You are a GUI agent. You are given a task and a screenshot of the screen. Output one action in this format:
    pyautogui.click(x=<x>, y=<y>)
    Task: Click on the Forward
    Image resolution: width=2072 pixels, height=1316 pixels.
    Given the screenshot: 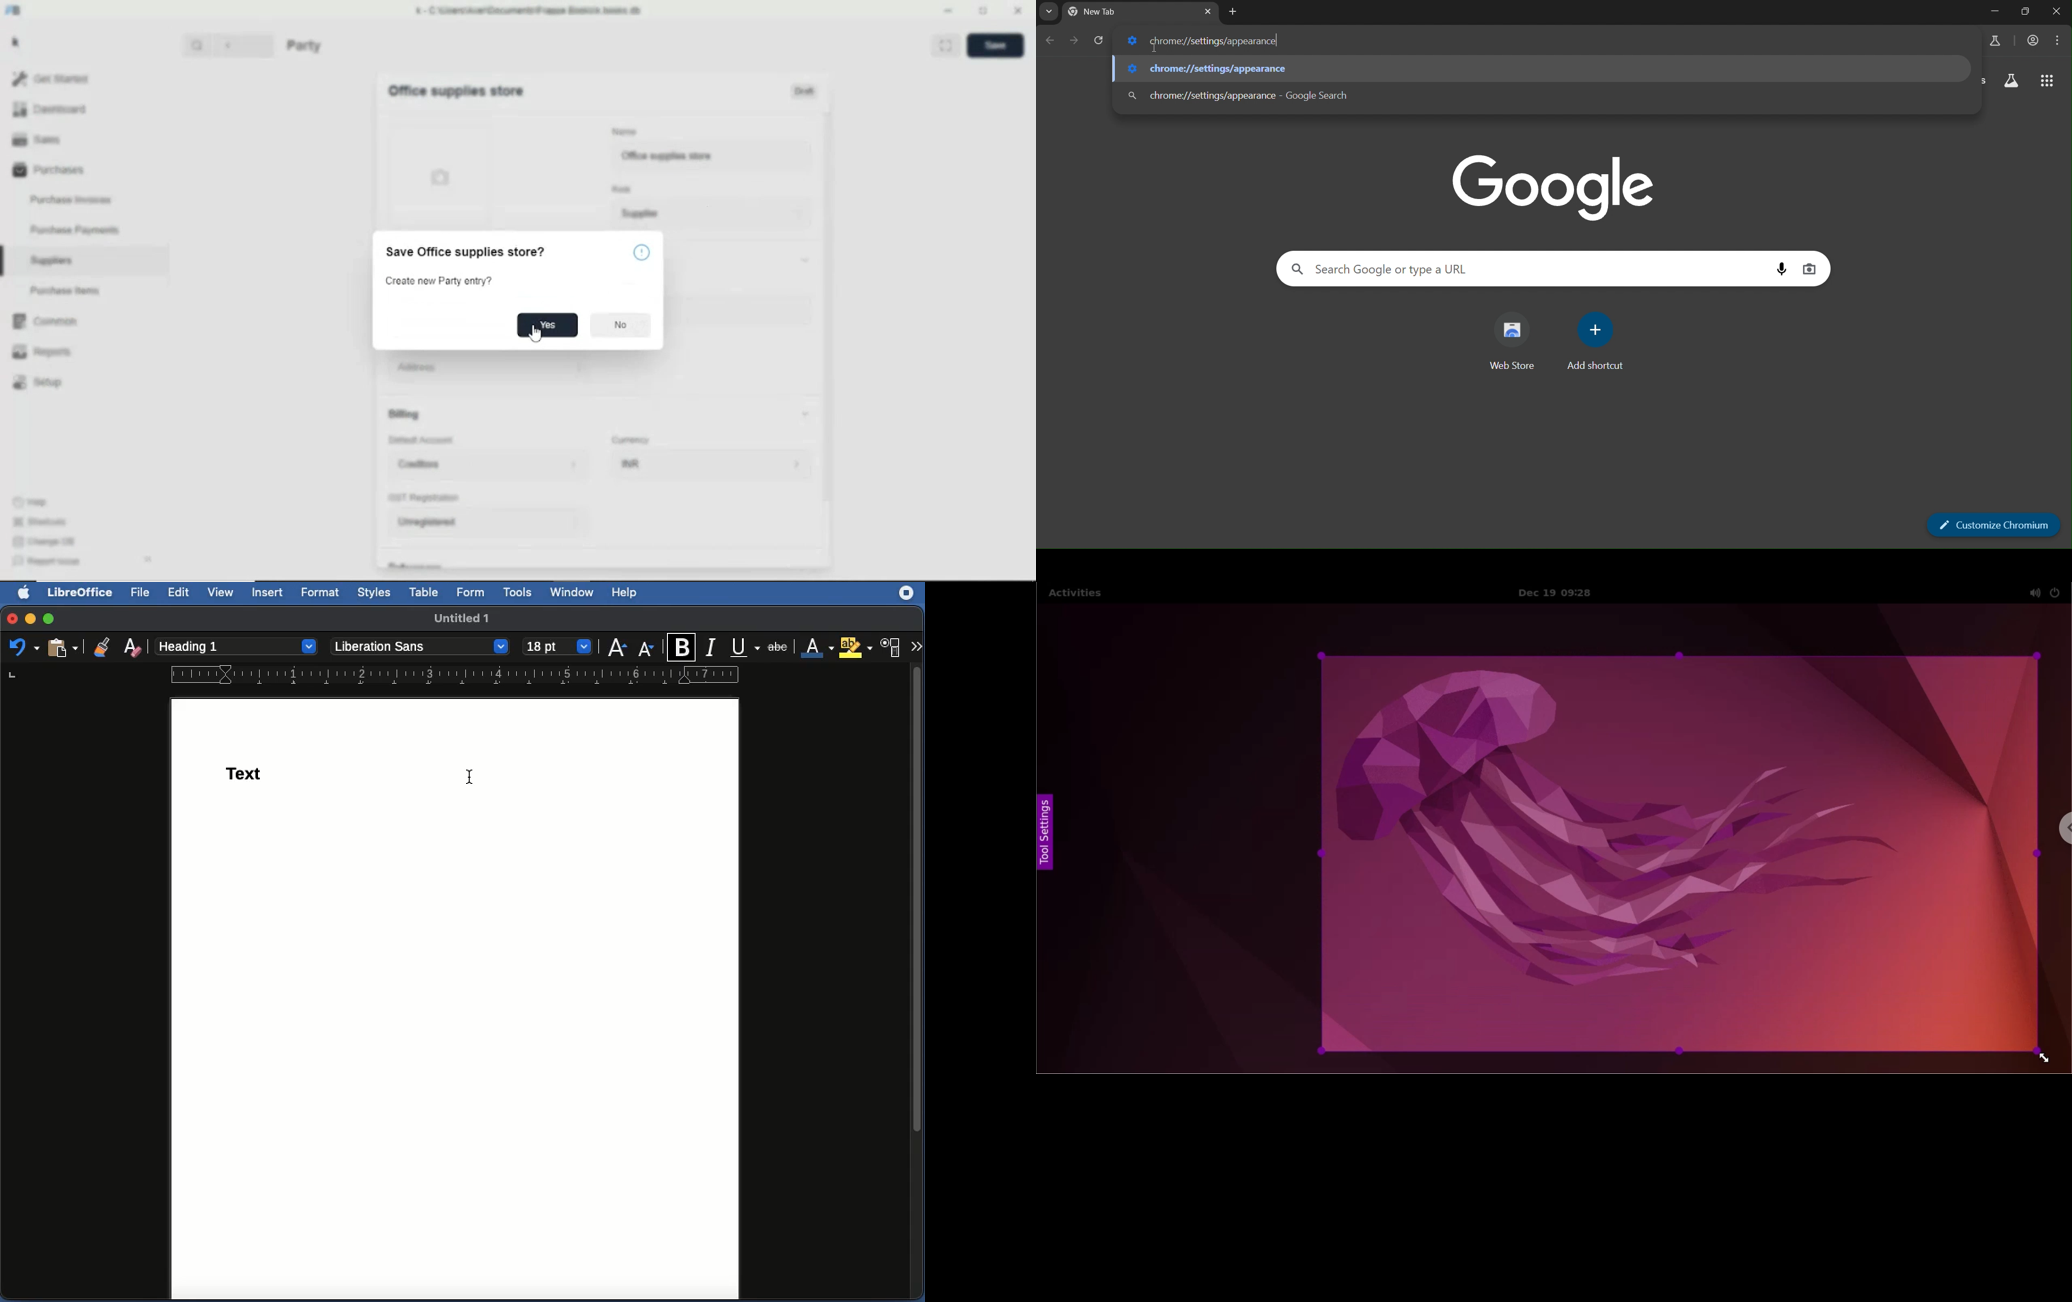 What is the action you would take?
    pyautogui.click(x=261, y=45)
    